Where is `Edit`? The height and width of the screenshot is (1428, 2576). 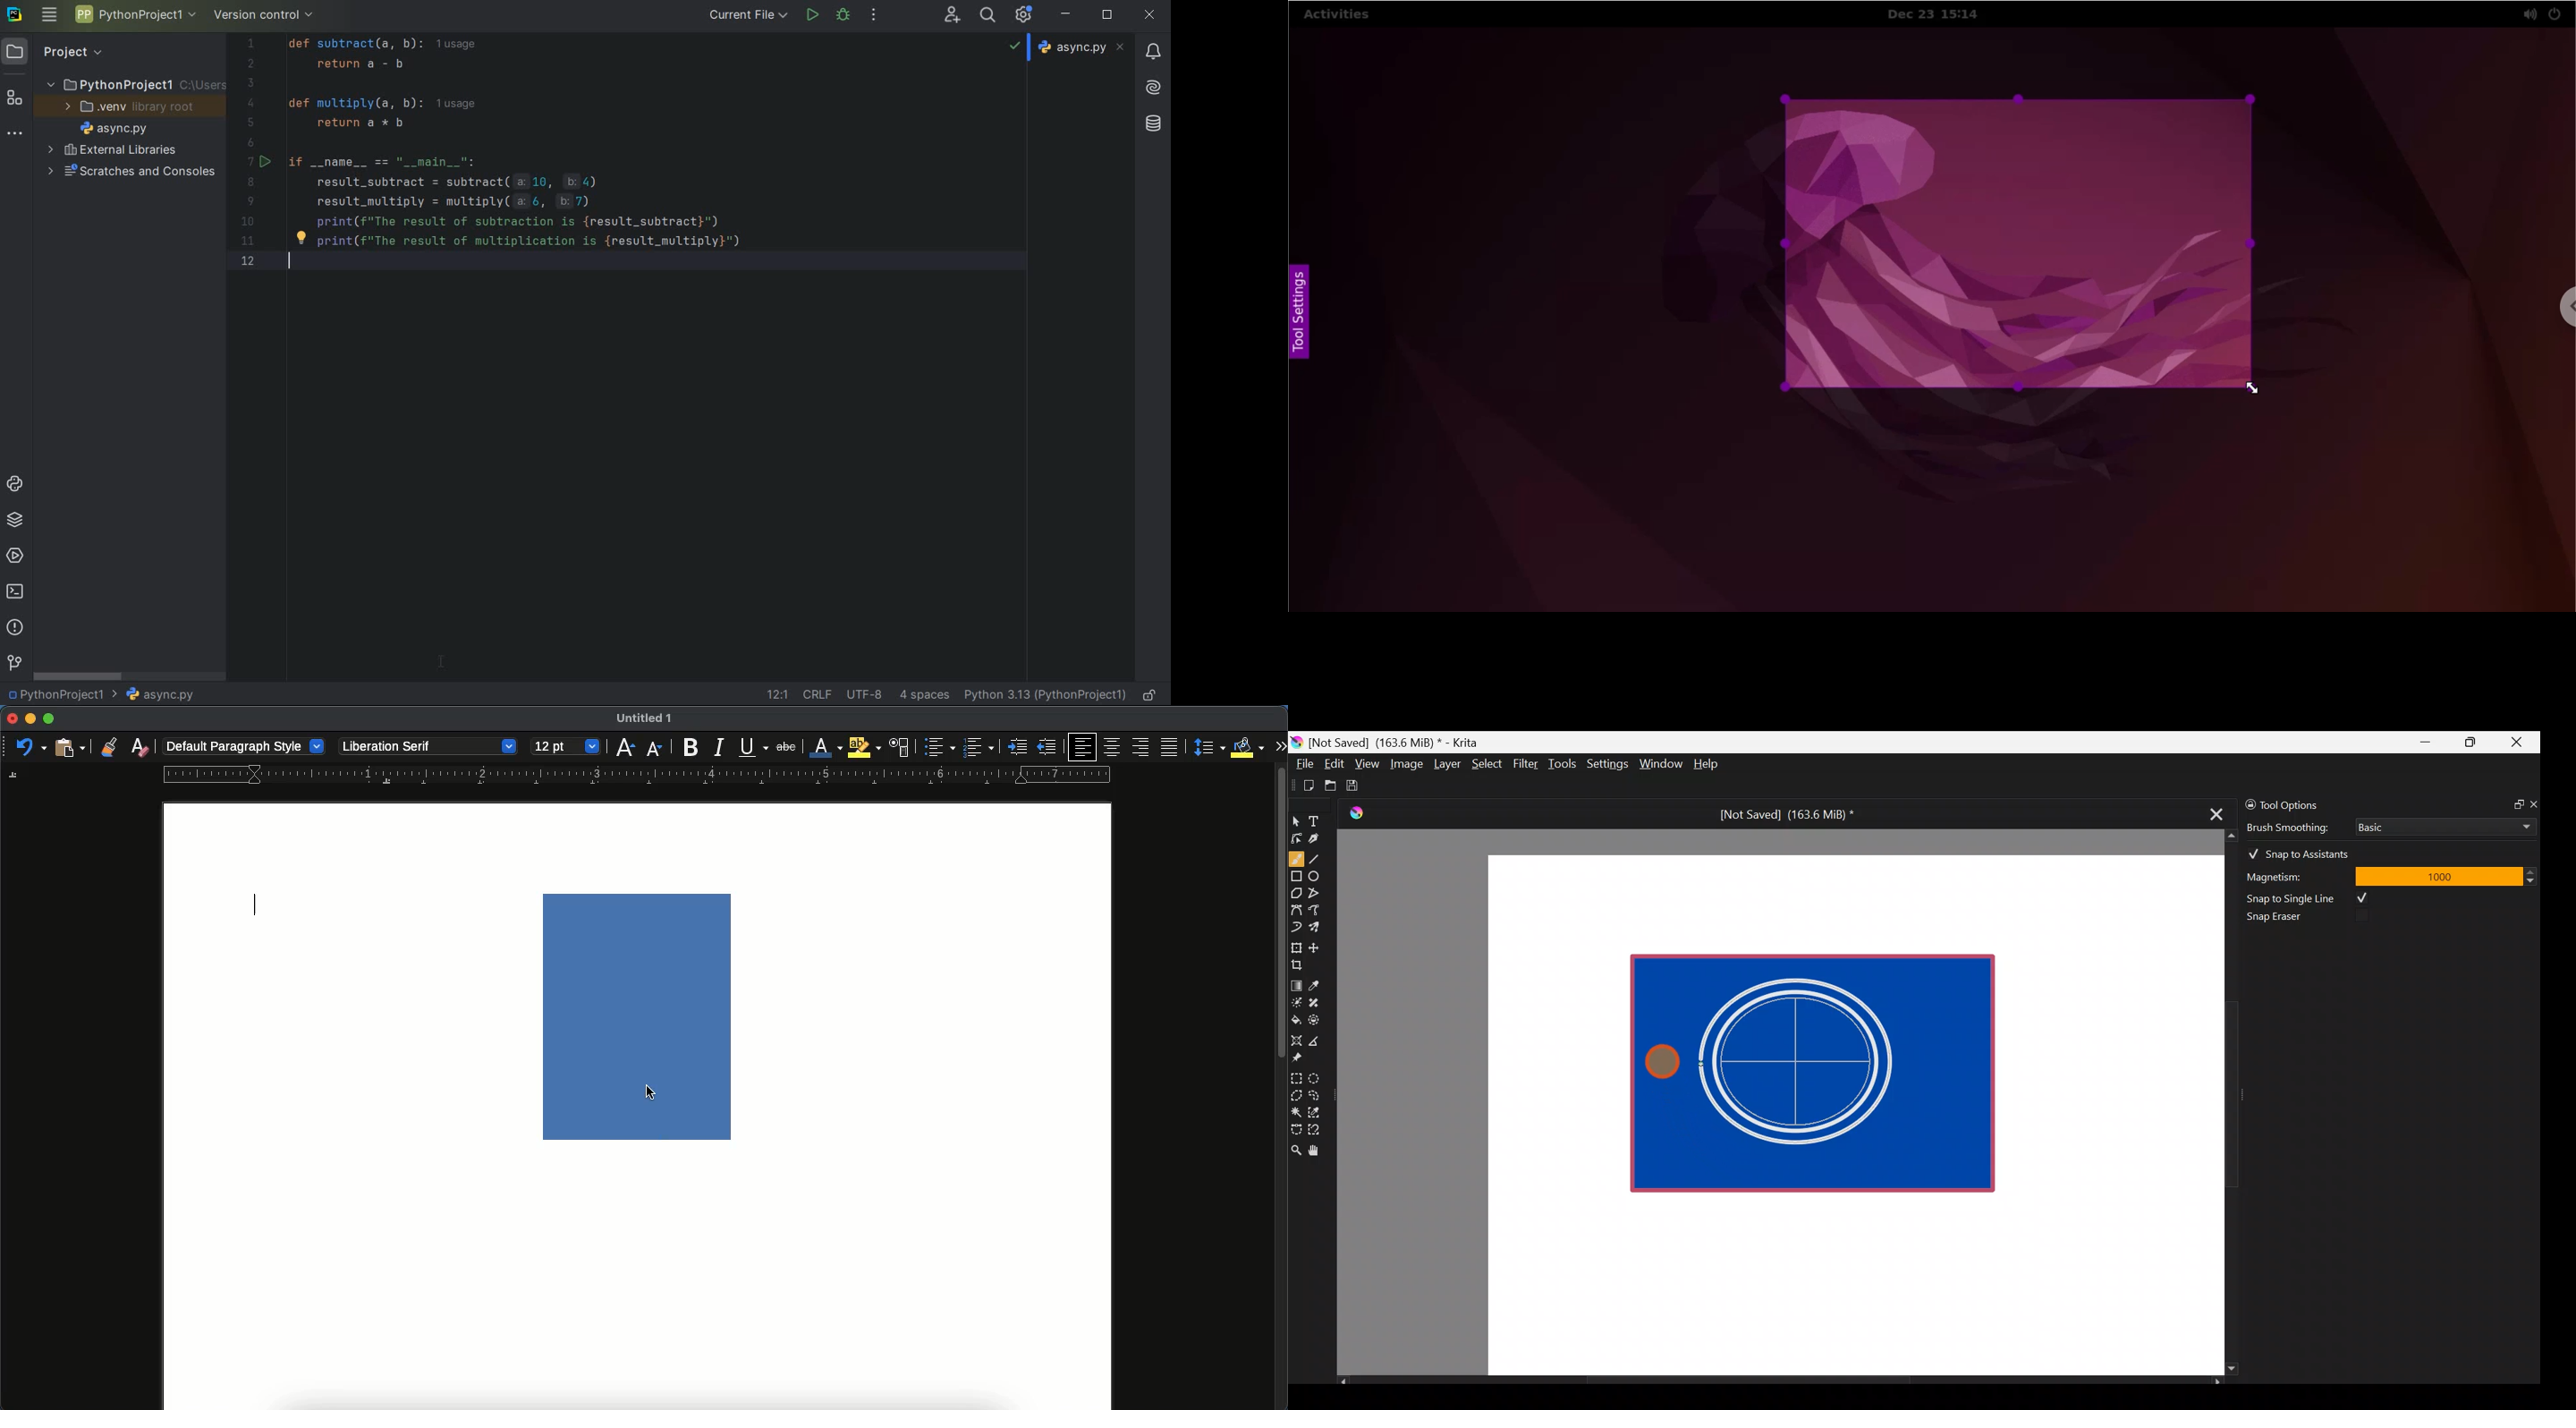 Edit is located at coordinates (1334, 766).